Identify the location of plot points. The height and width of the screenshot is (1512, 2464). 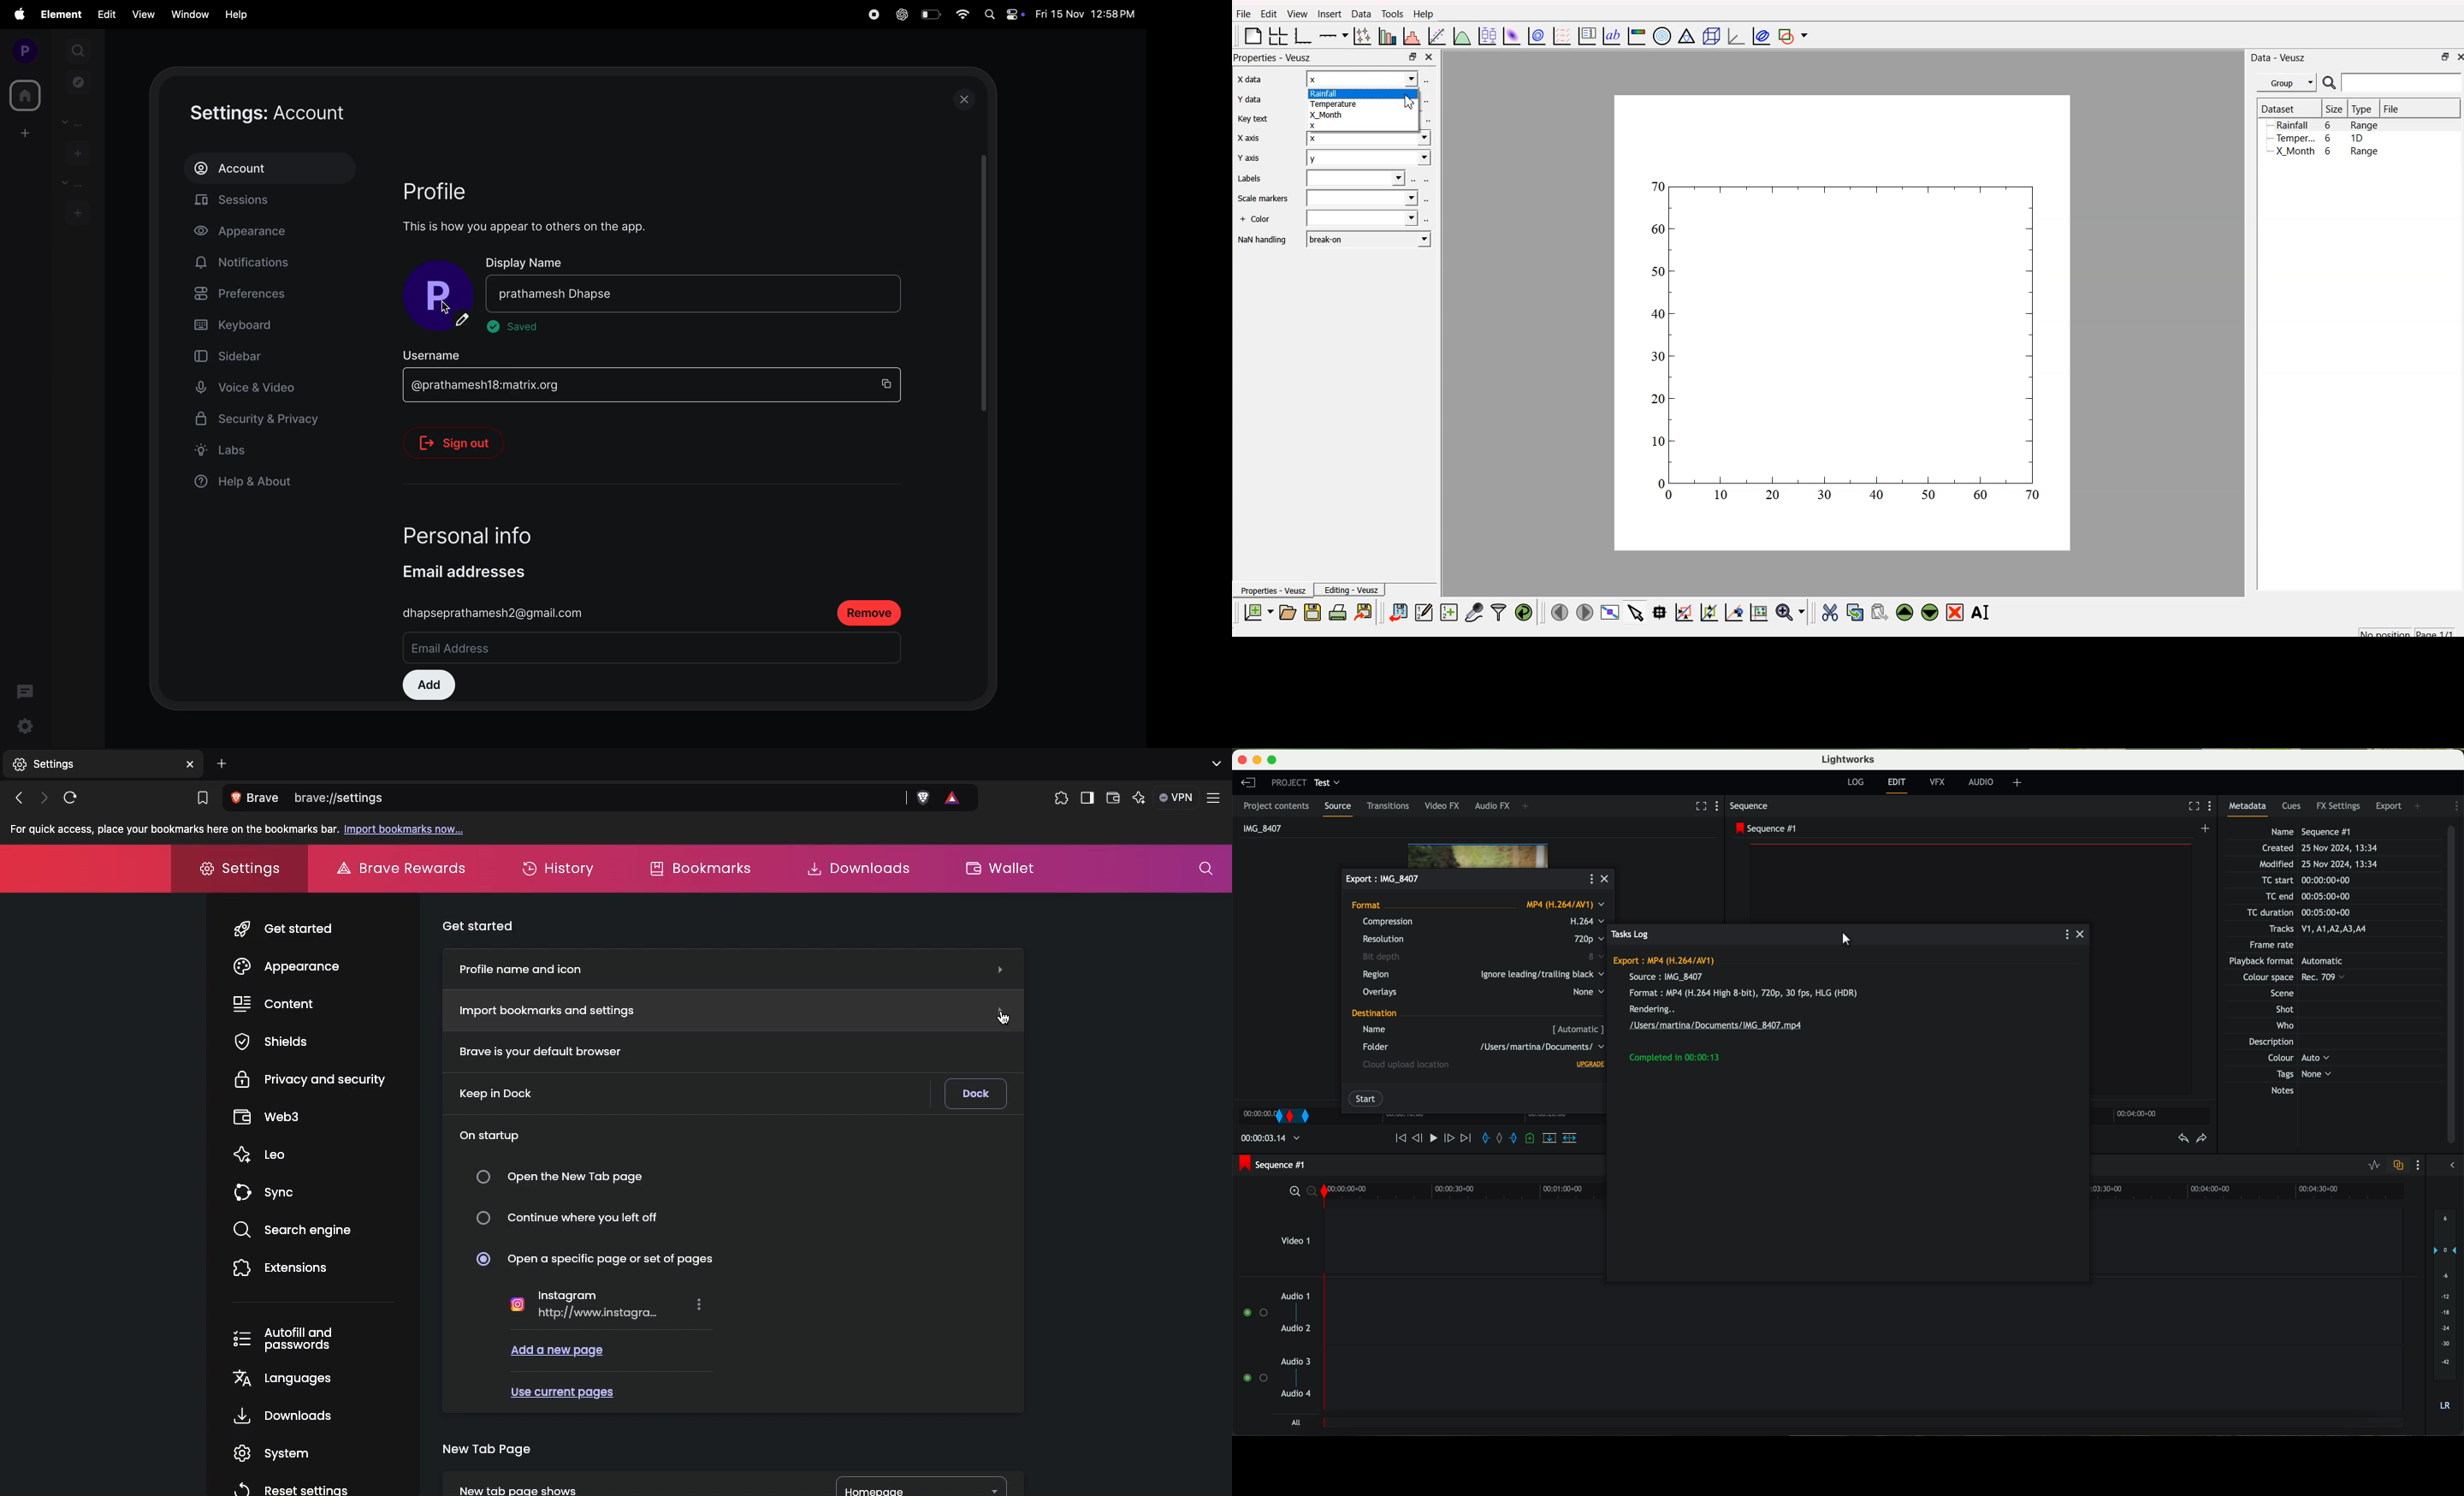
(1361, 36).